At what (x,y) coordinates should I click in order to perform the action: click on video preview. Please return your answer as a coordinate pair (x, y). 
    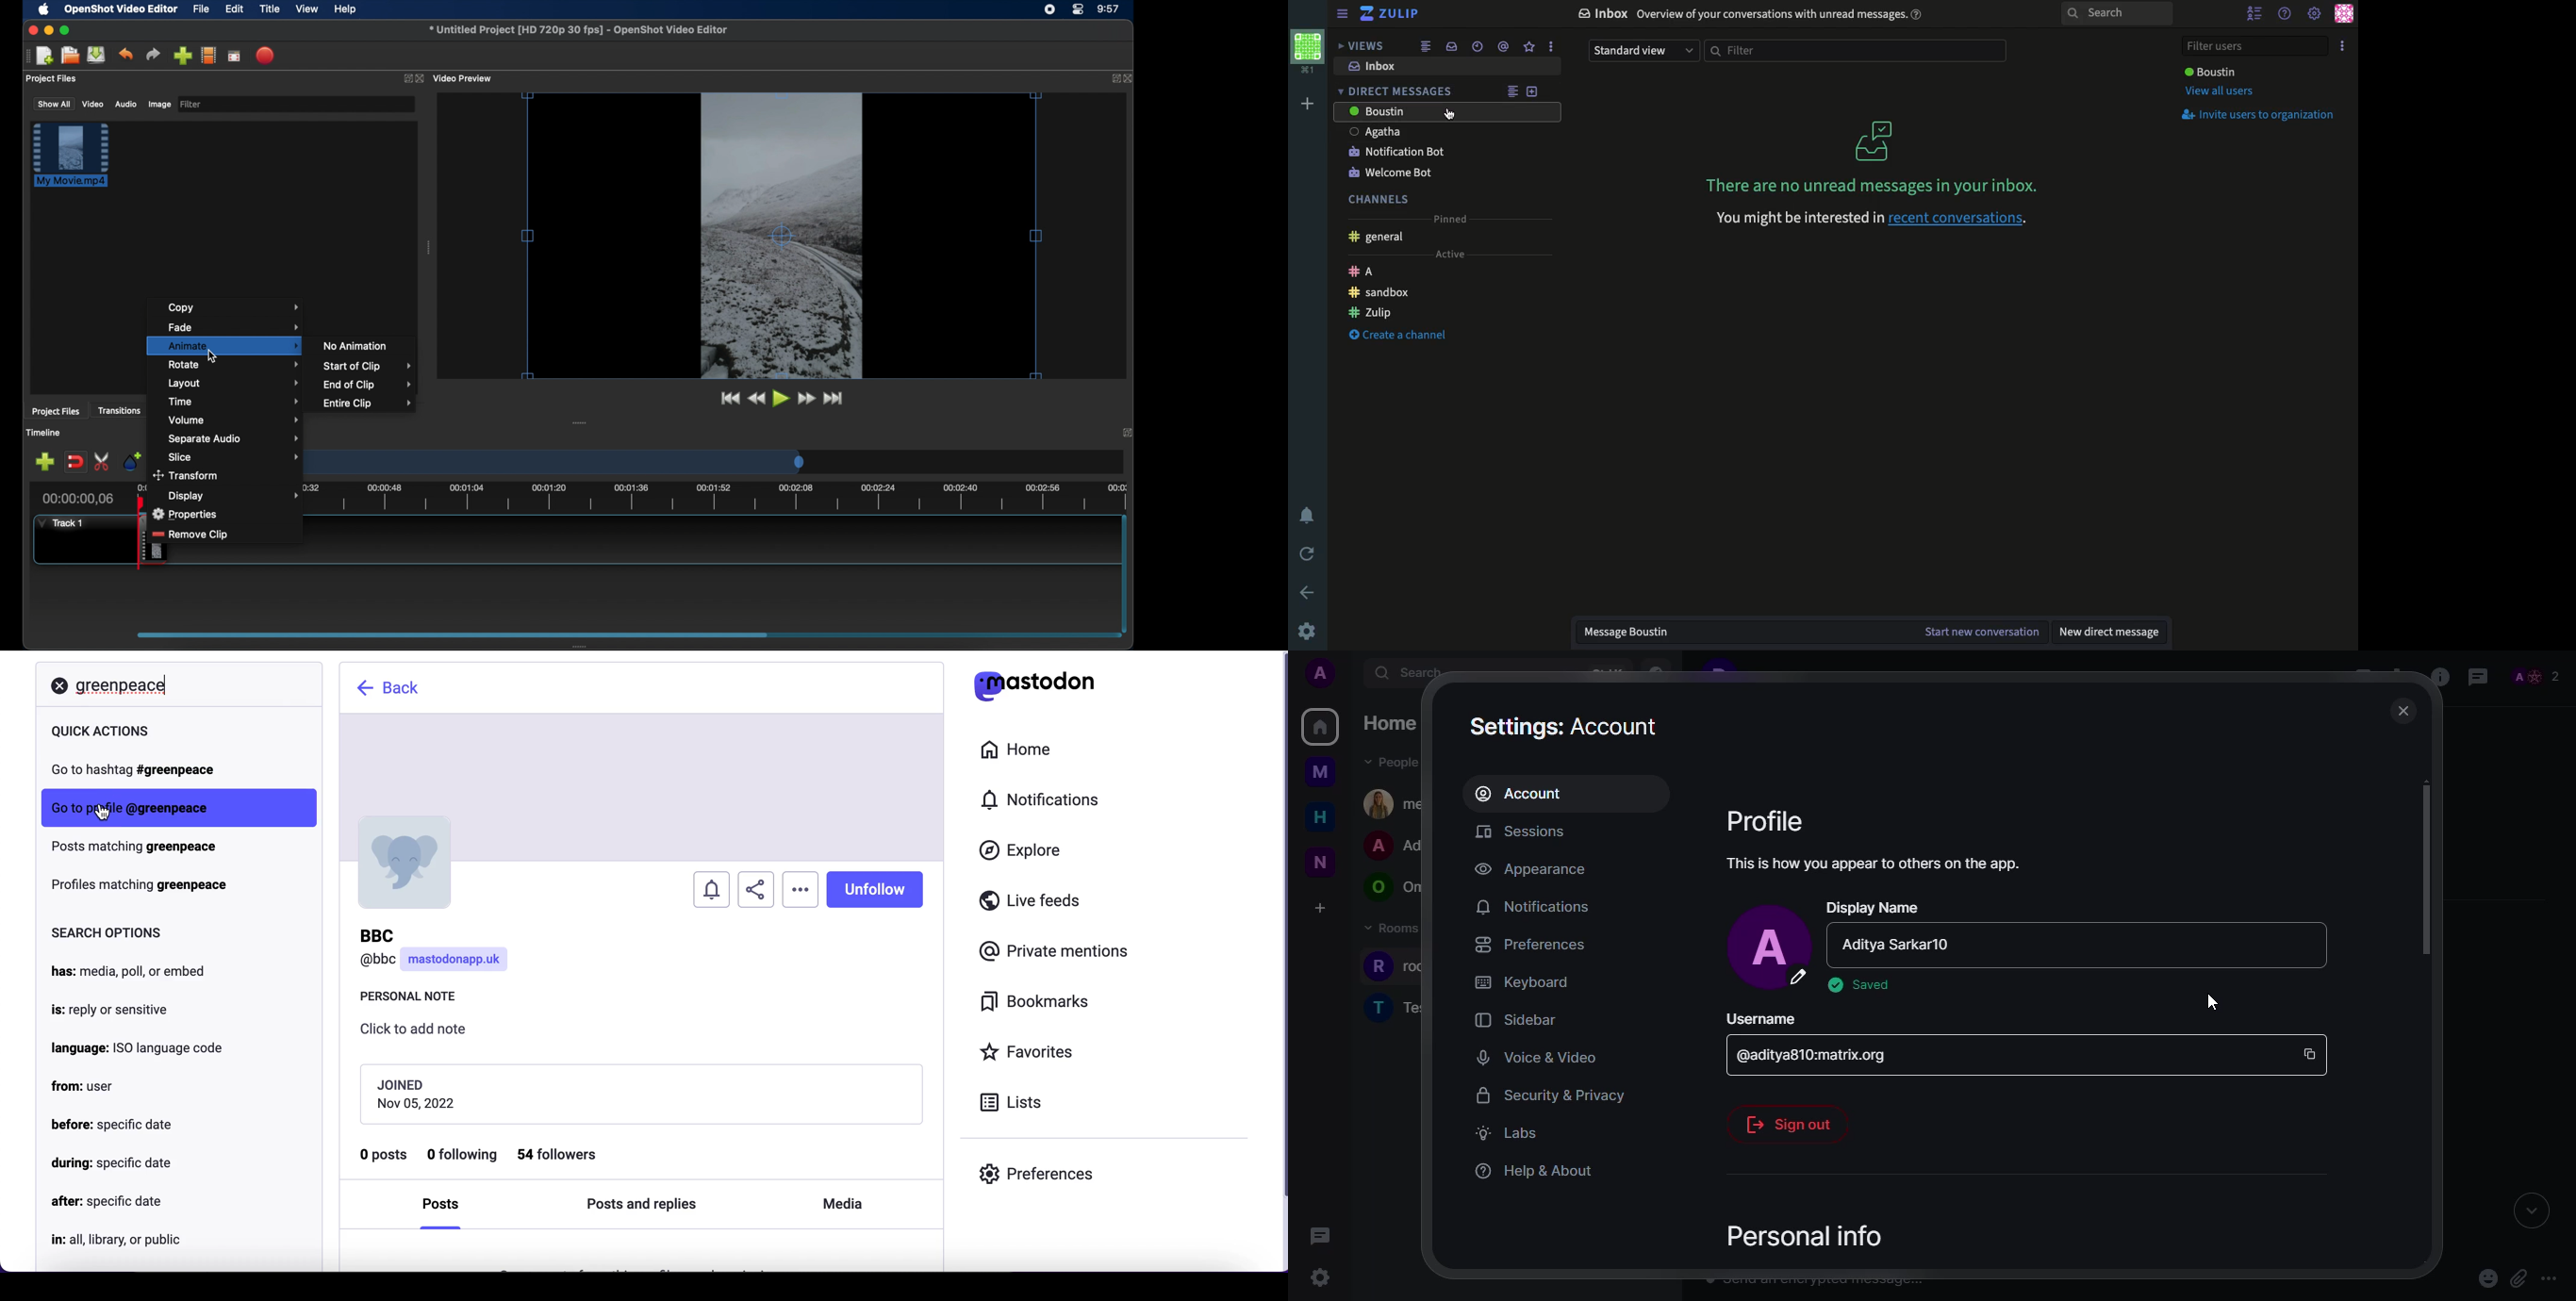
    Looking at the image, I should click on (464, 79).